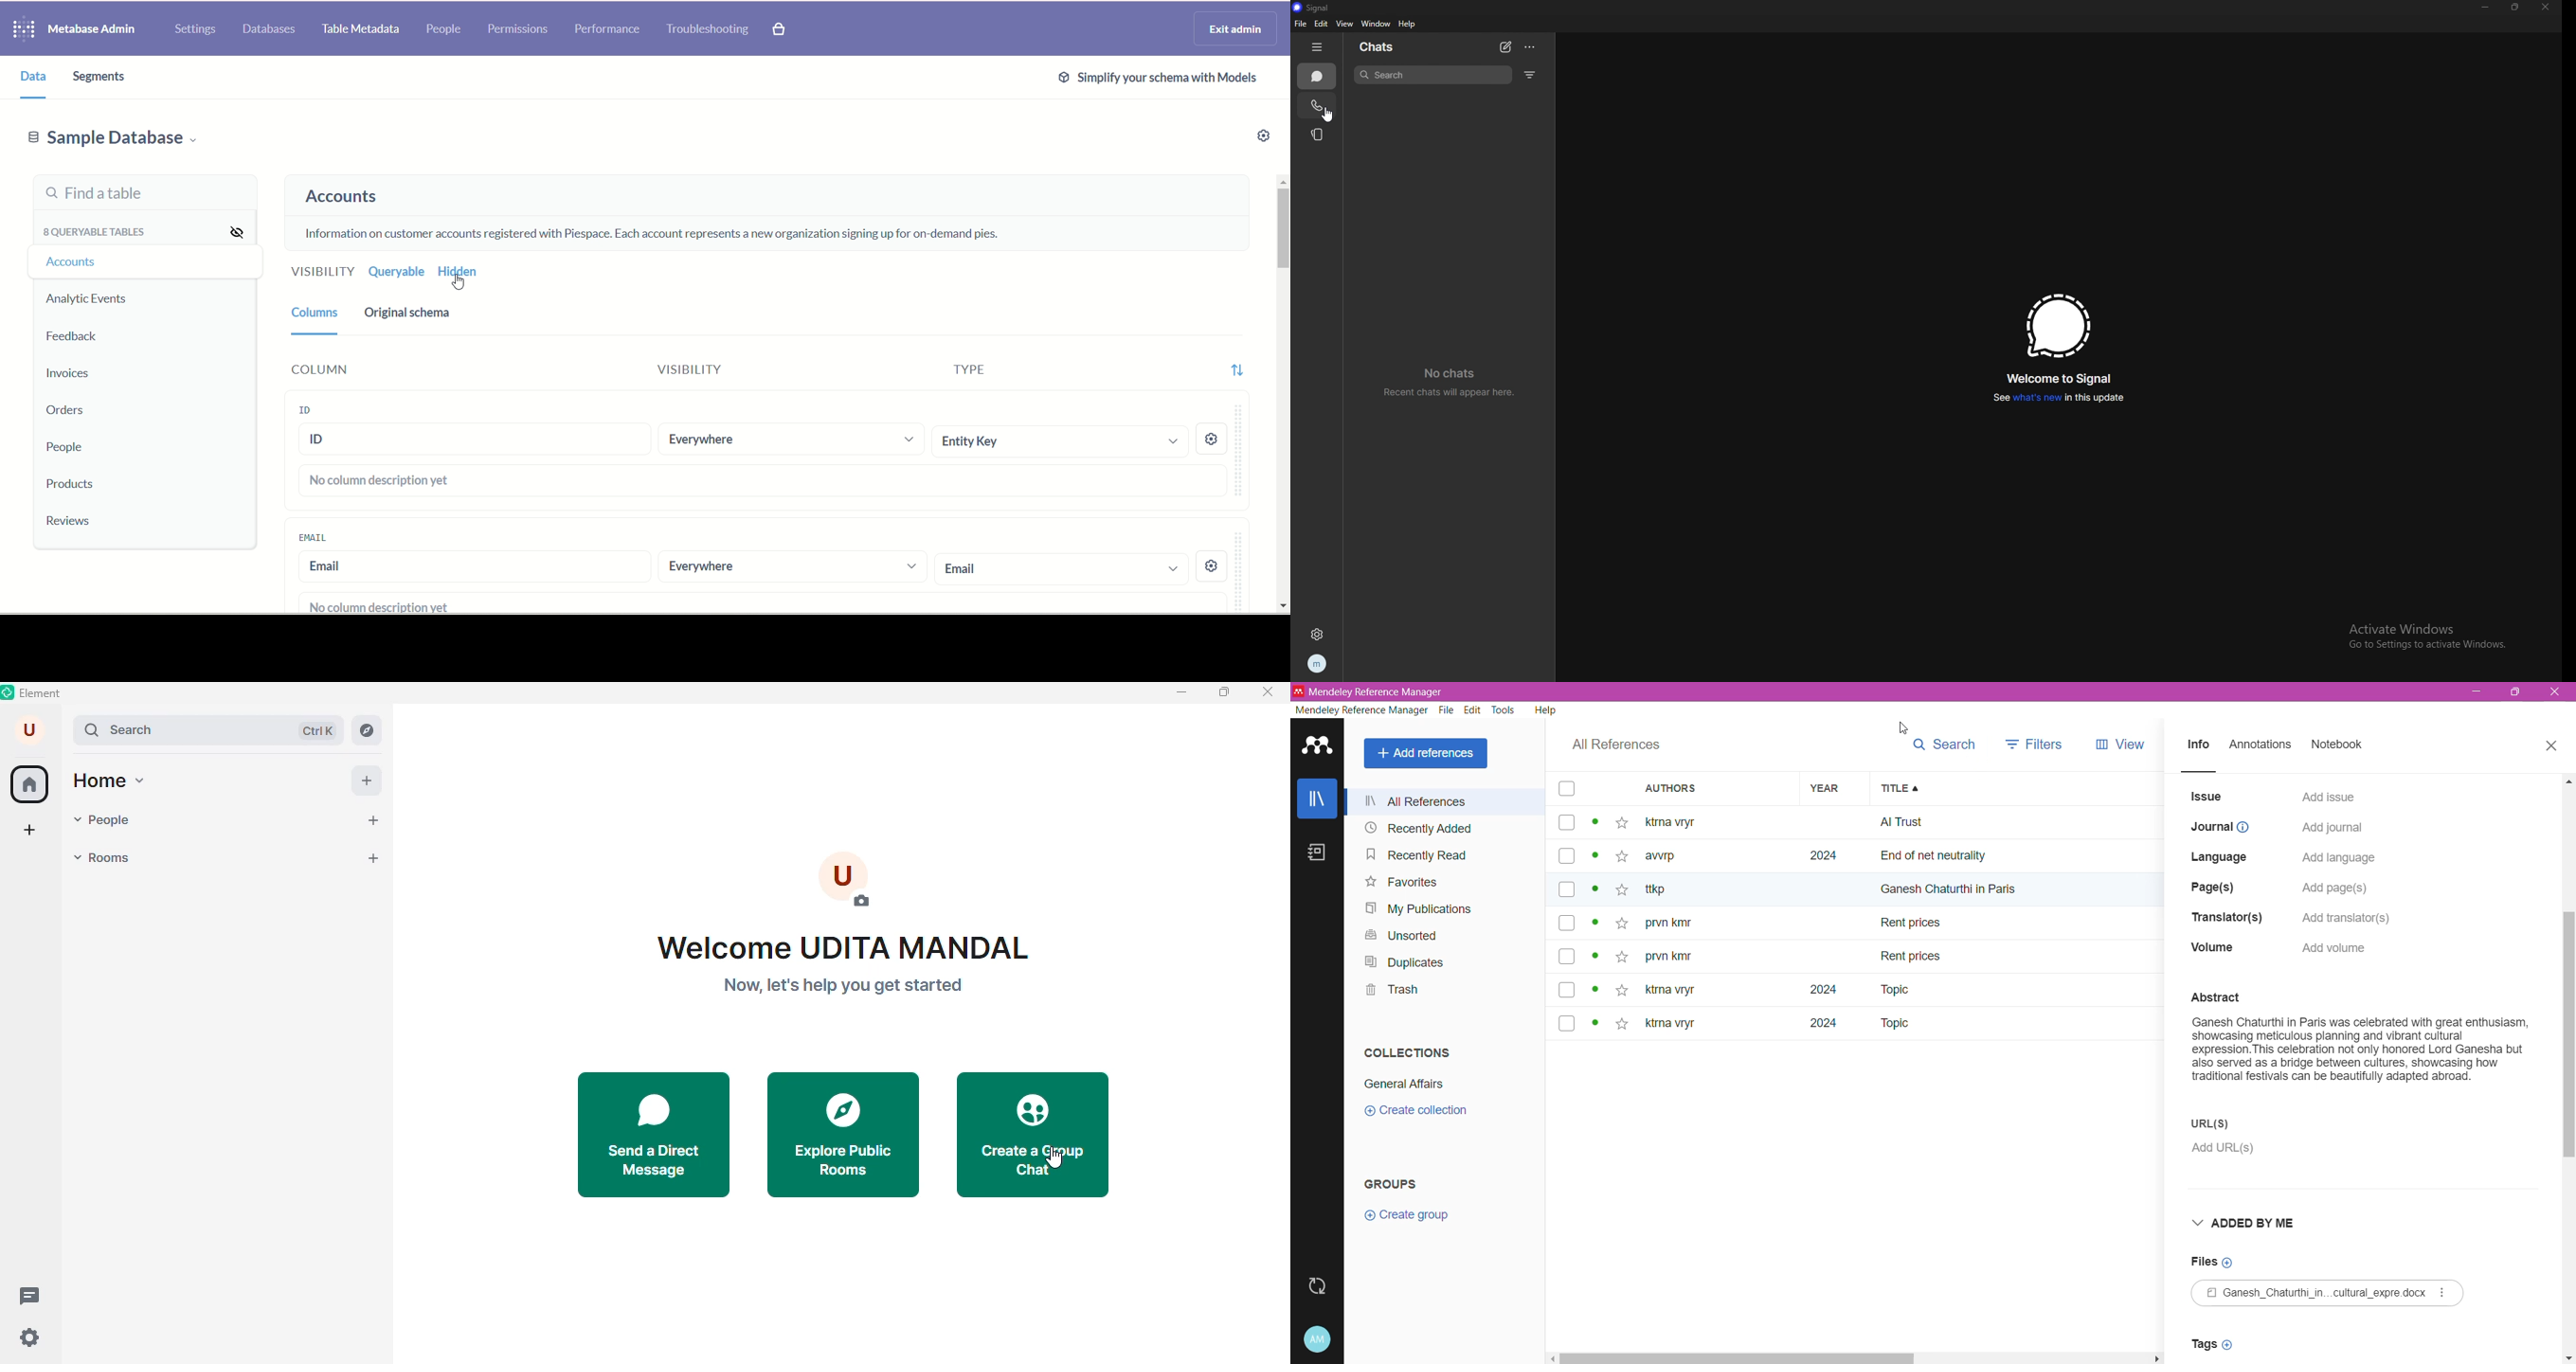  What do you see at coordinates (106, 821) in the screenshot?
I see `people` at bounding box center [106, 821].